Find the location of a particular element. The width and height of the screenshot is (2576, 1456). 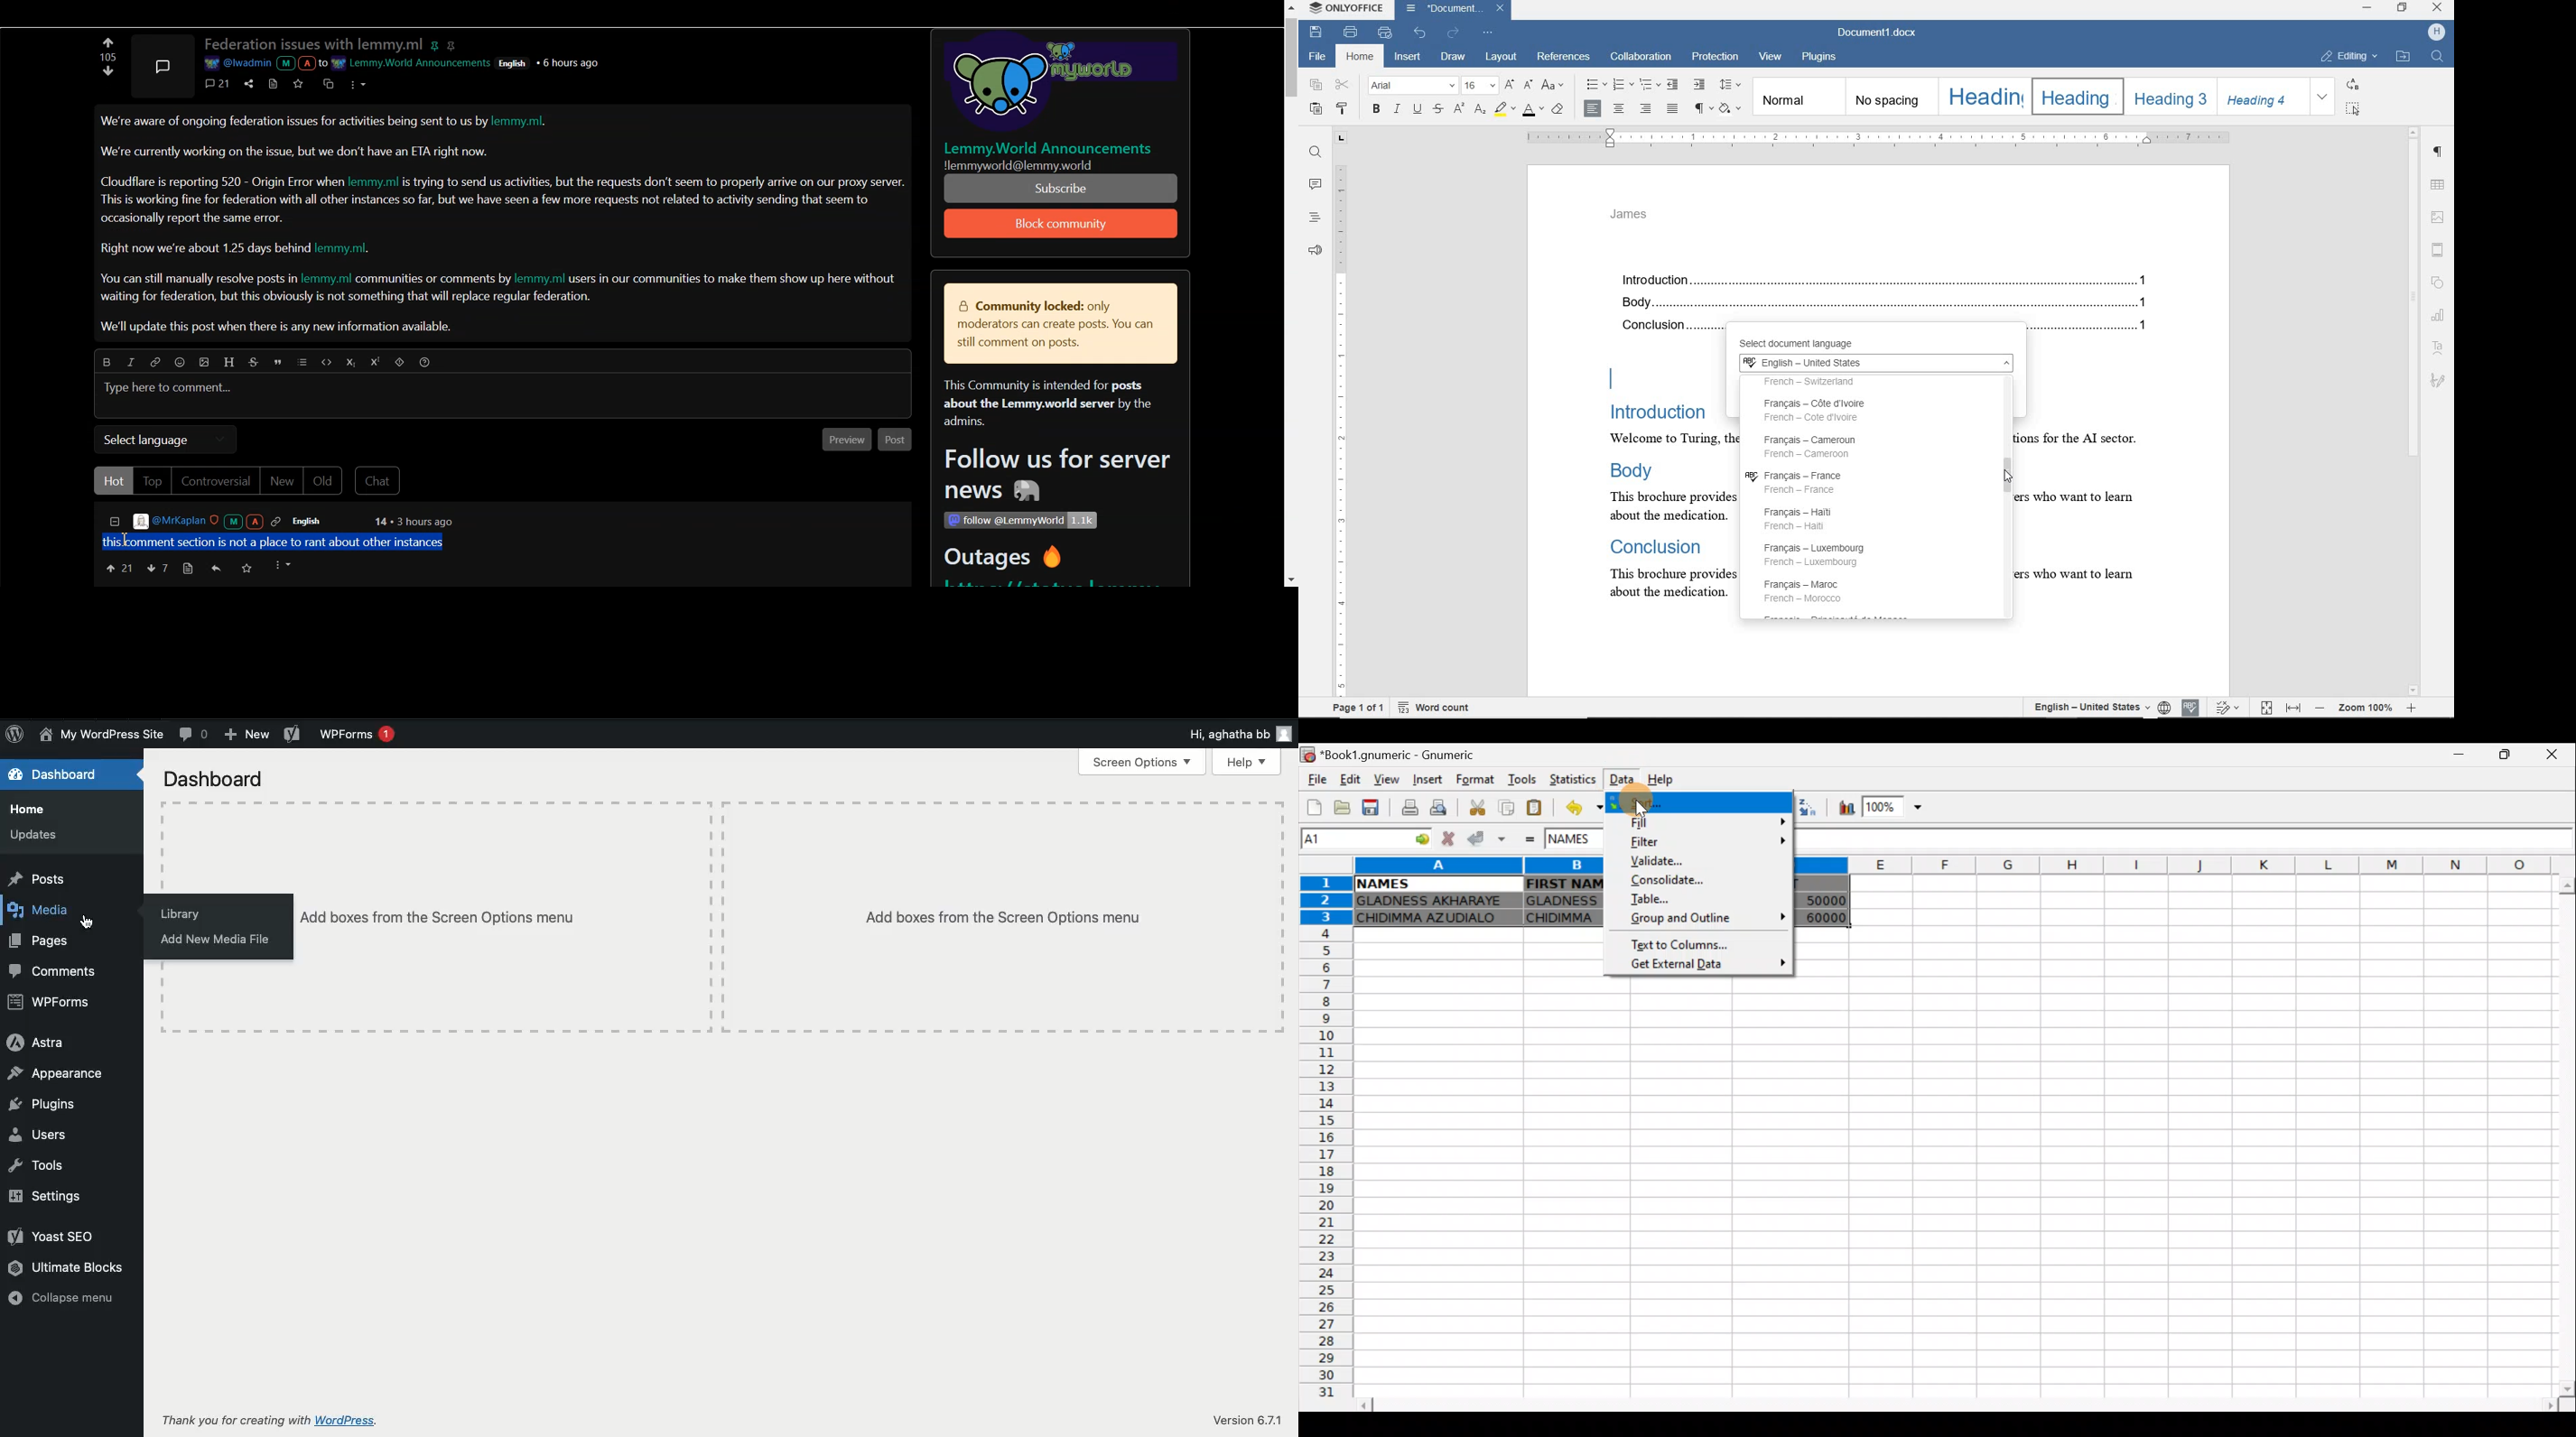

align center is located at coordinates (1619, 109).